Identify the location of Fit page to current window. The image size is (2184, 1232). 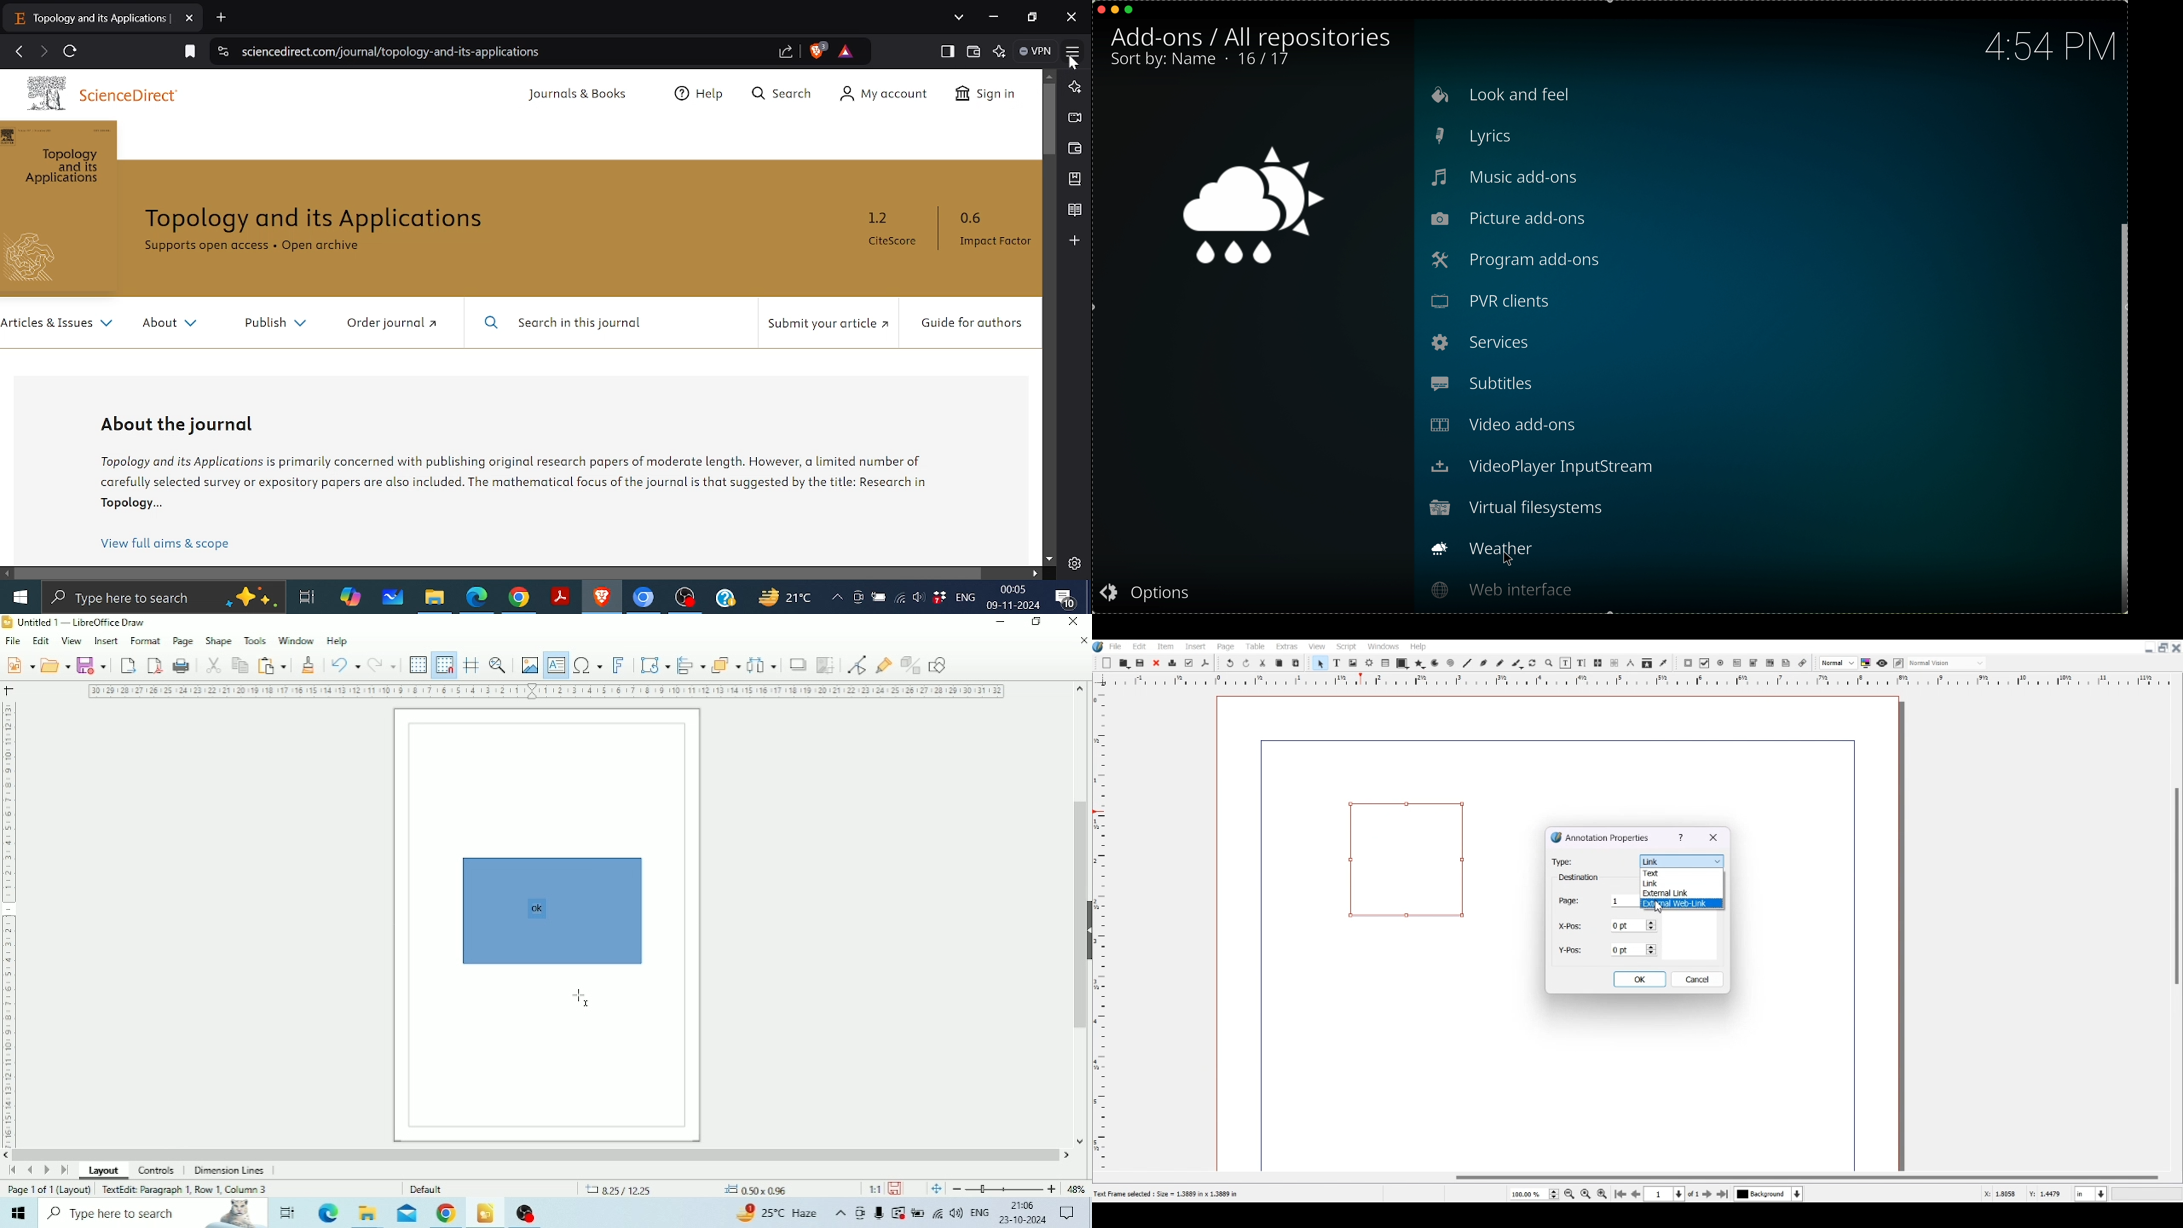
(936, 1189).